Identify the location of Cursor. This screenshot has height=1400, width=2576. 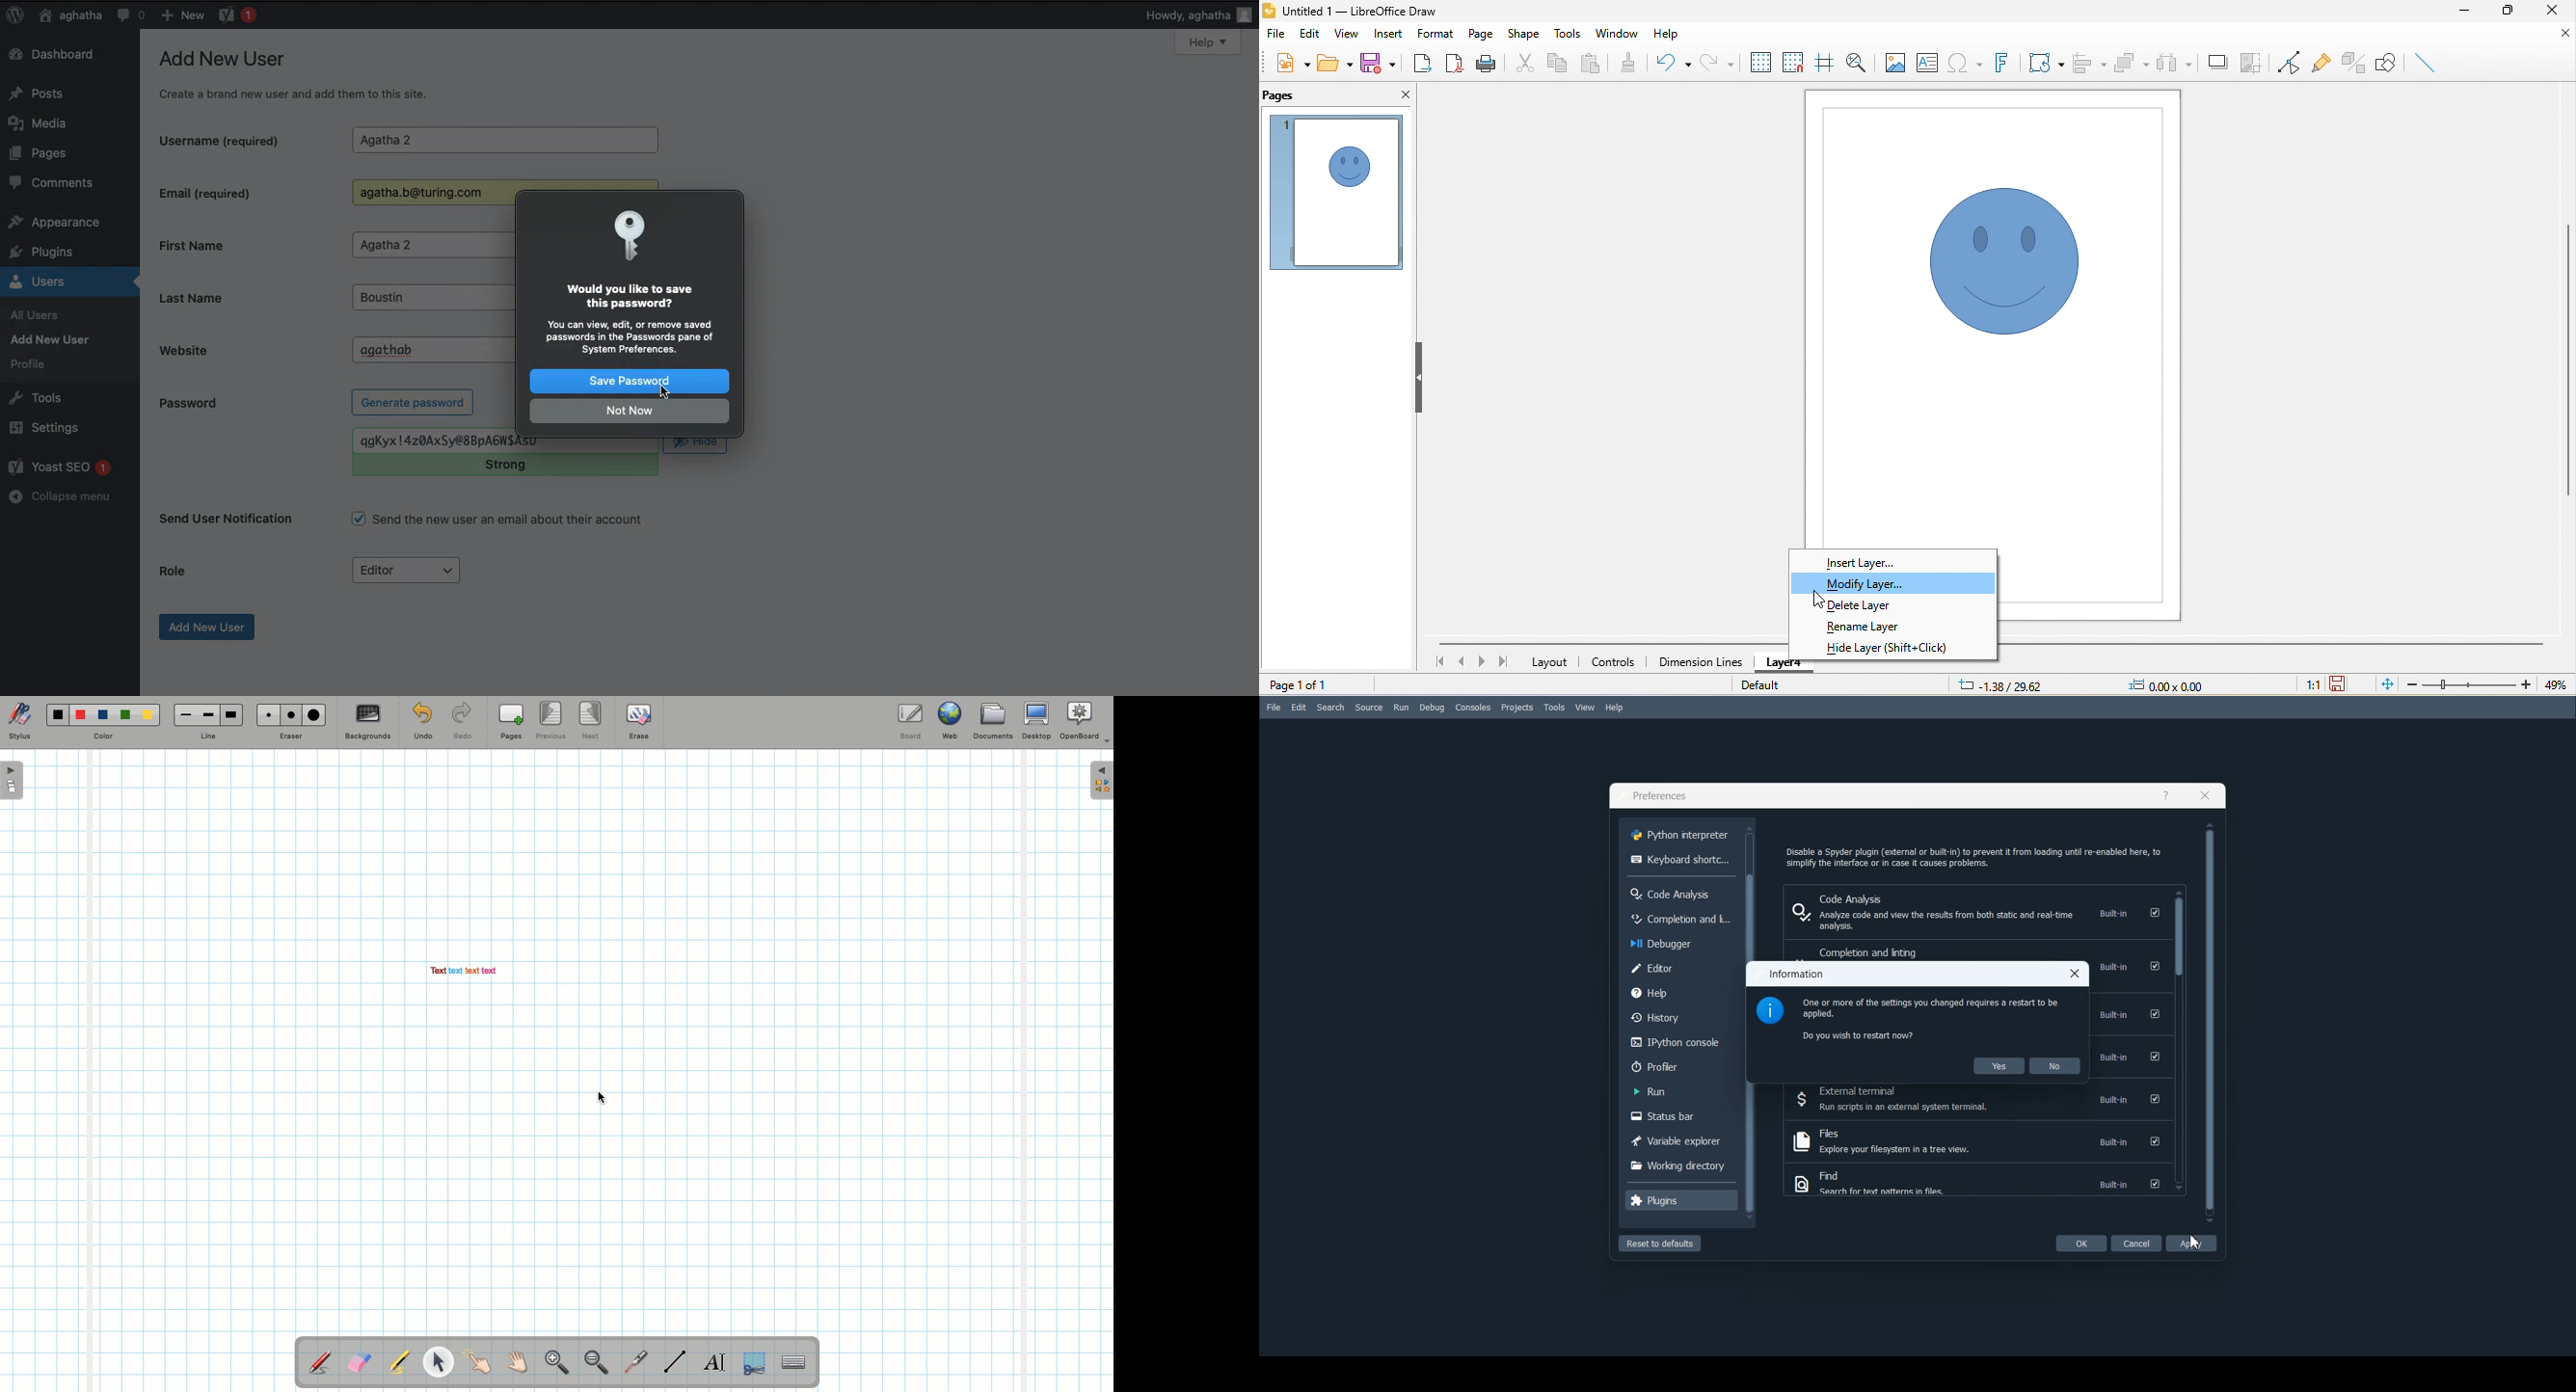
(2195, 1250).